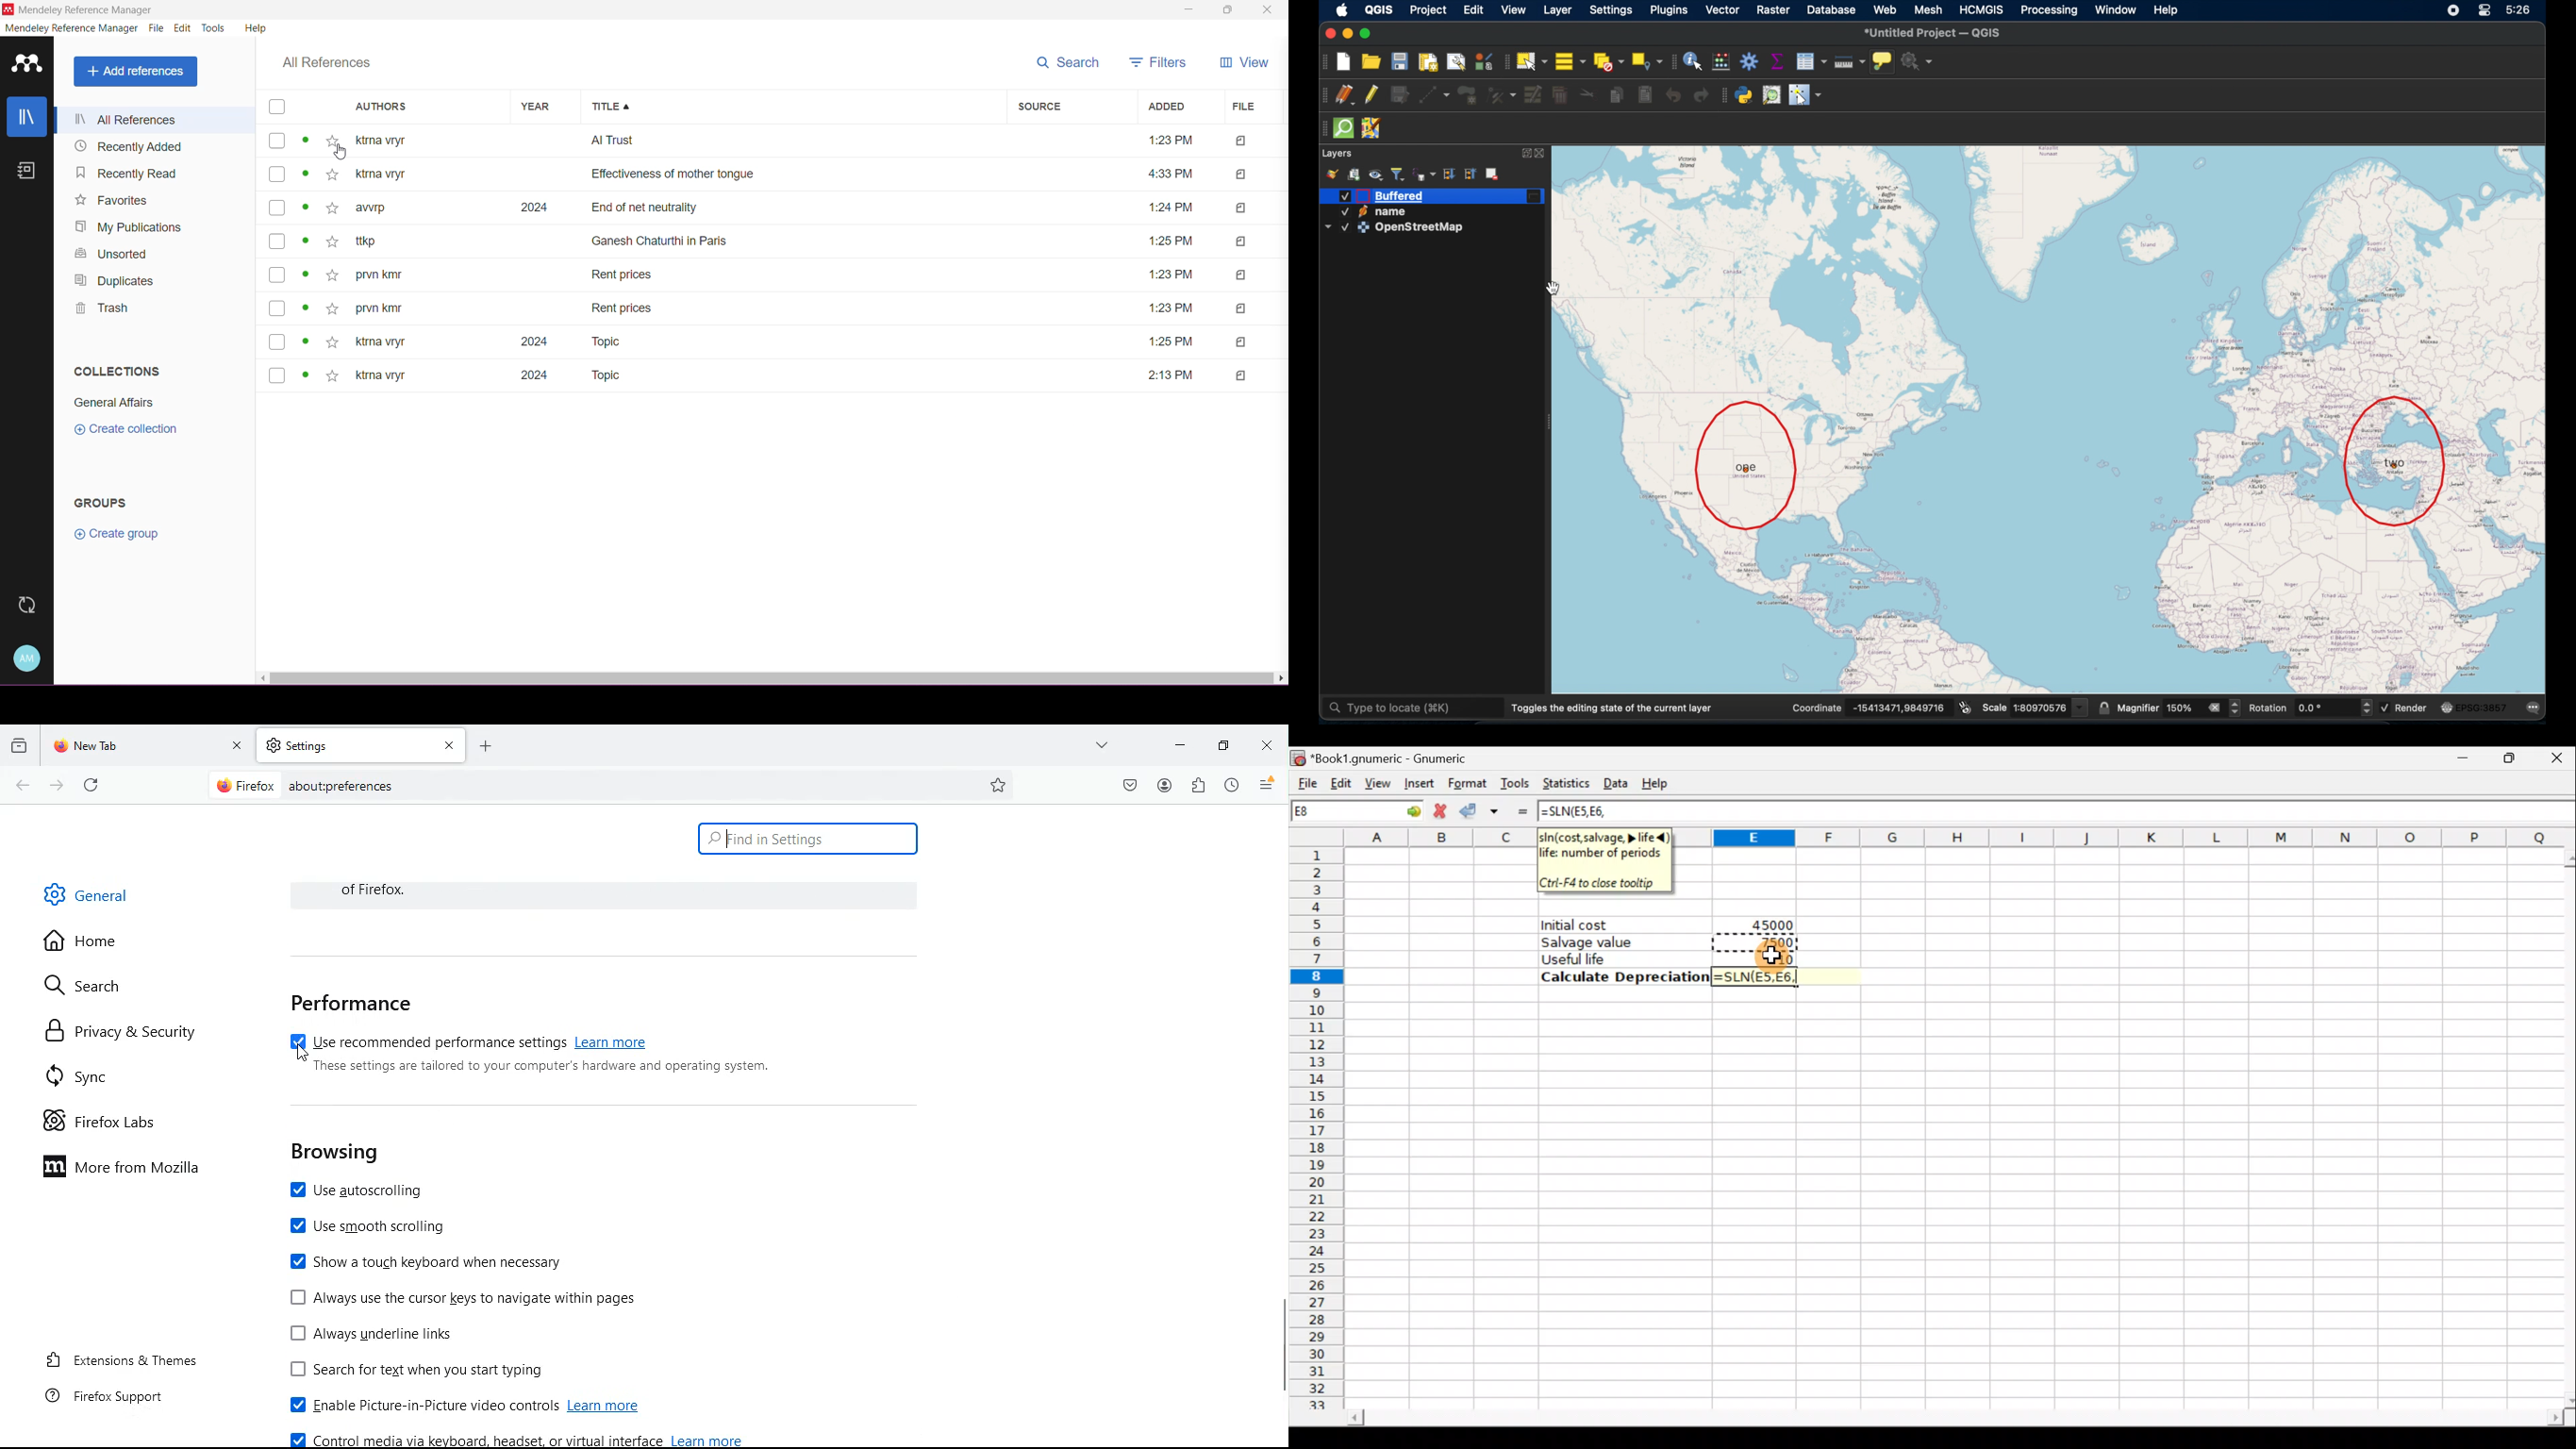 This screenshot has height=1456, width=2576. I want to click on josh remote, so click(1372, 129).